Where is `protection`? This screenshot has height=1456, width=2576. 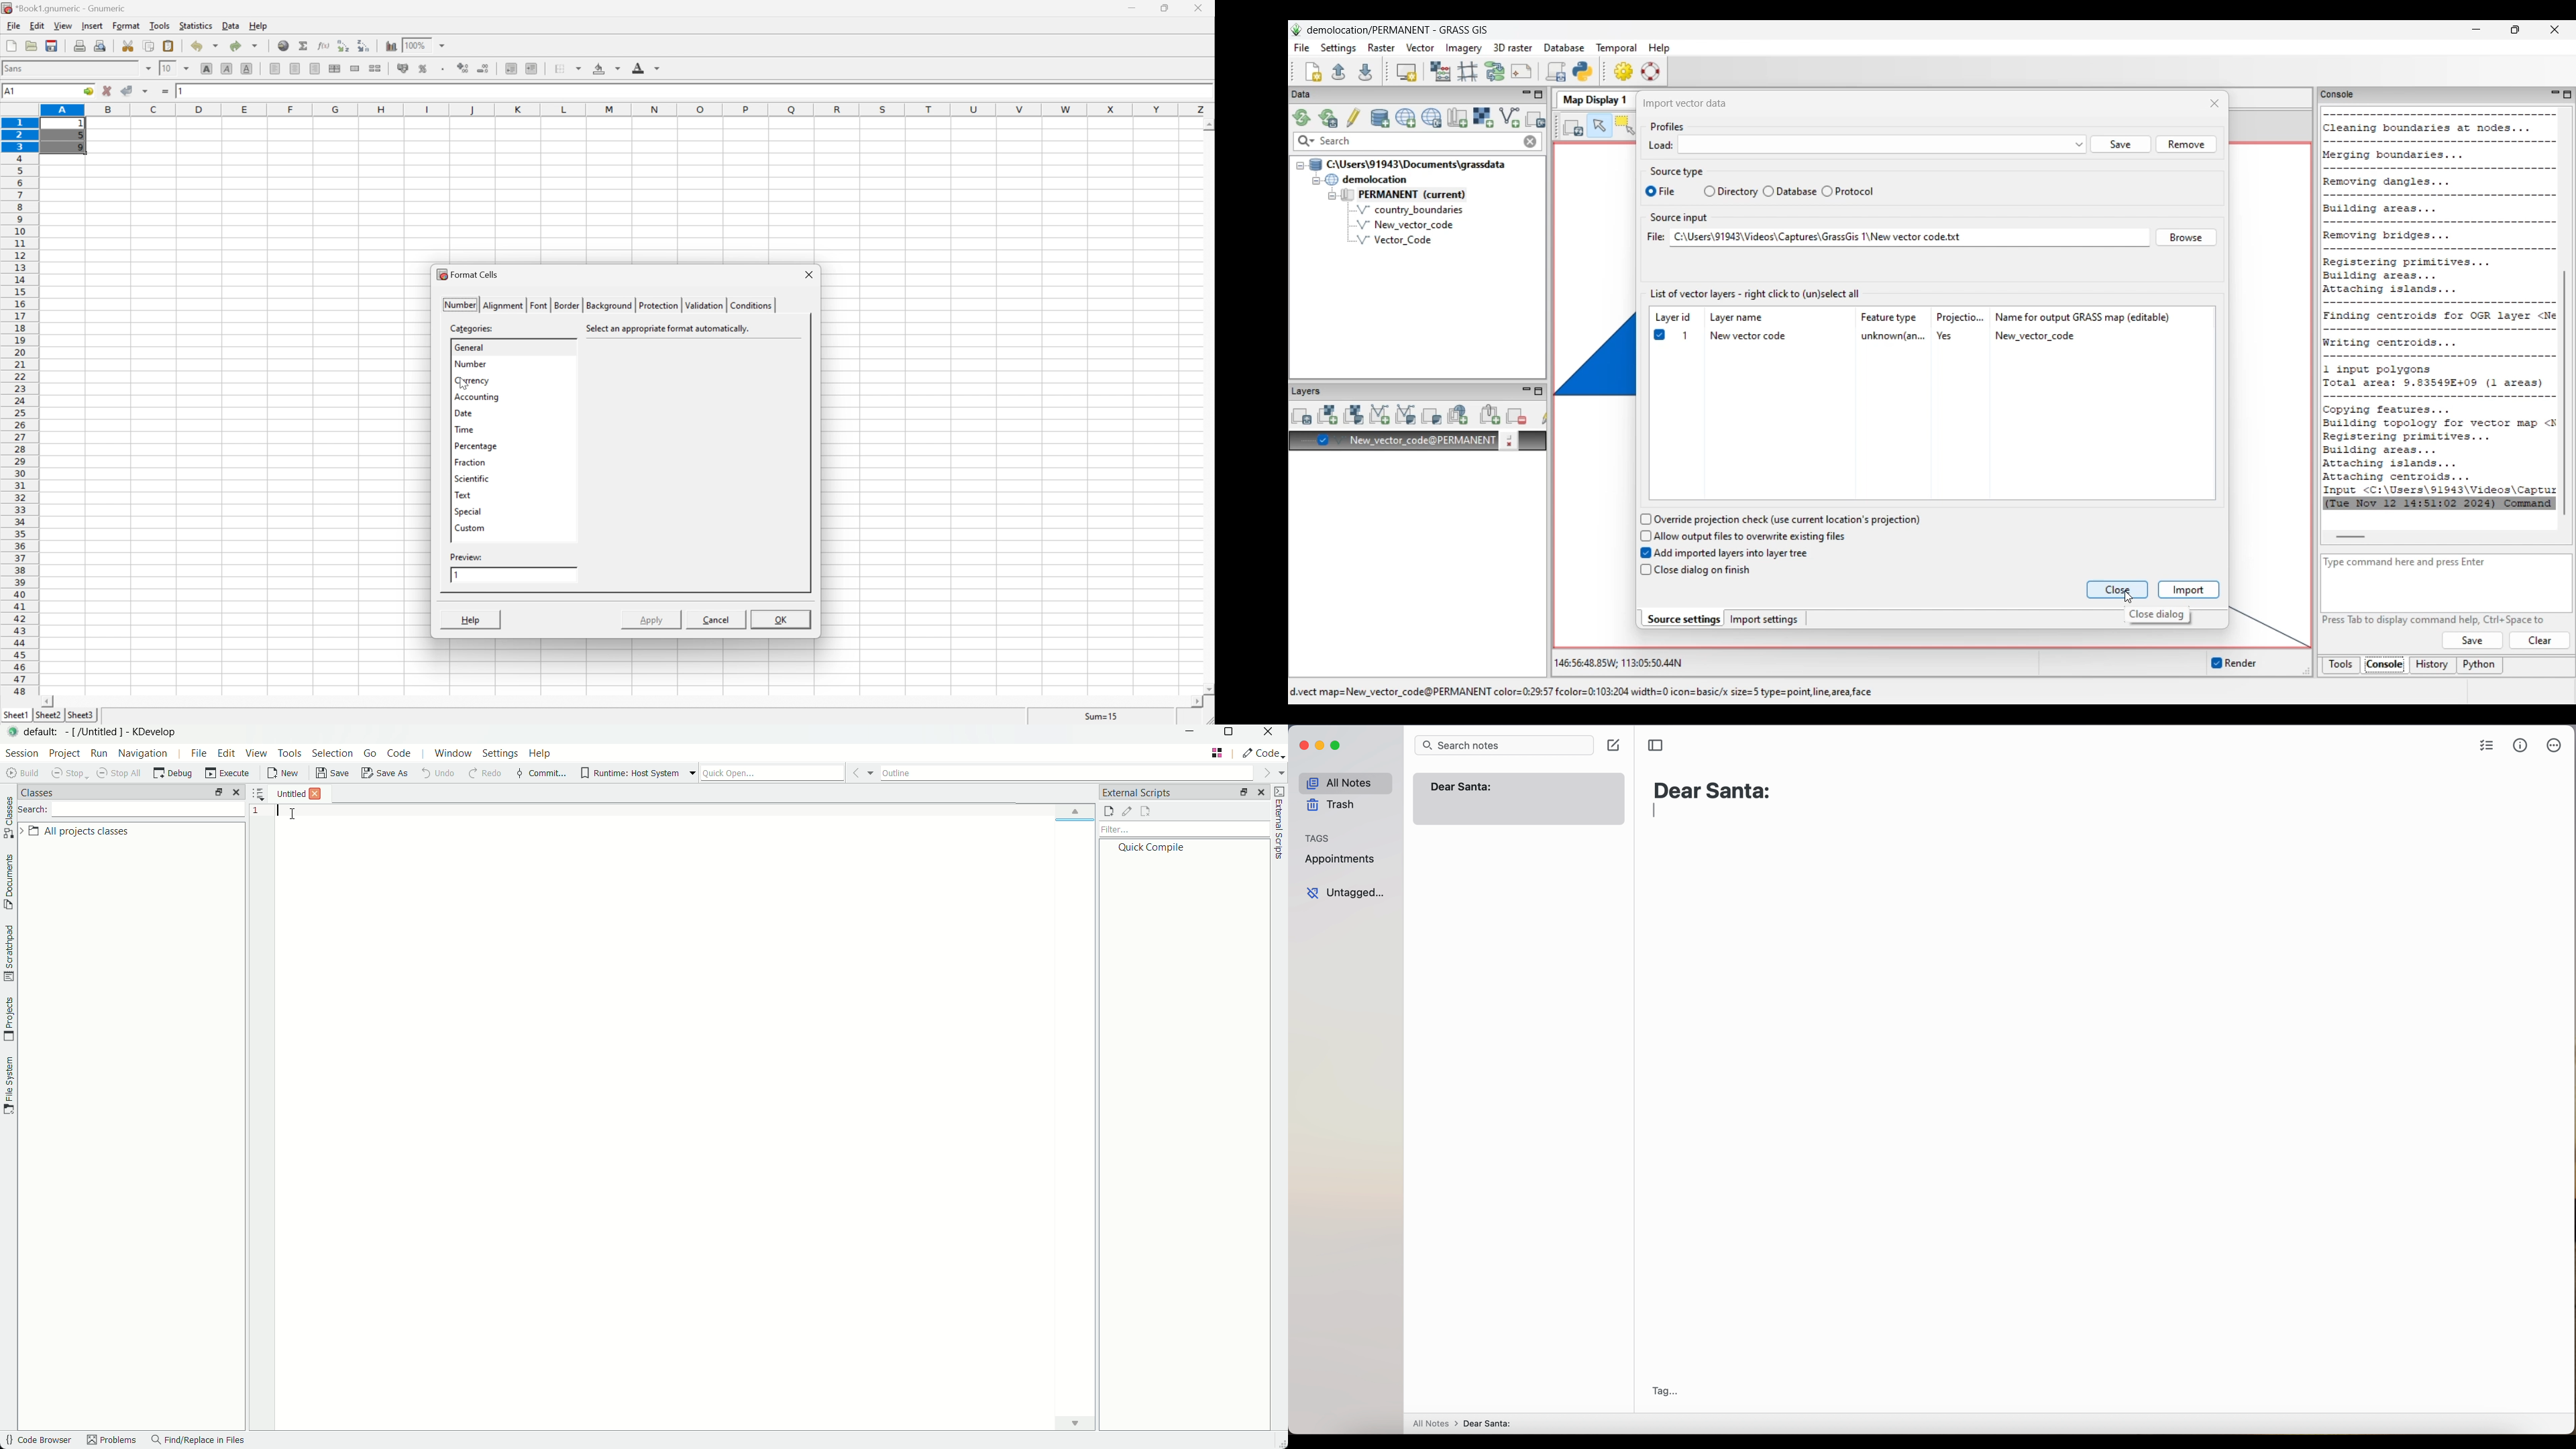 protection is located at coordinates (657, 305).